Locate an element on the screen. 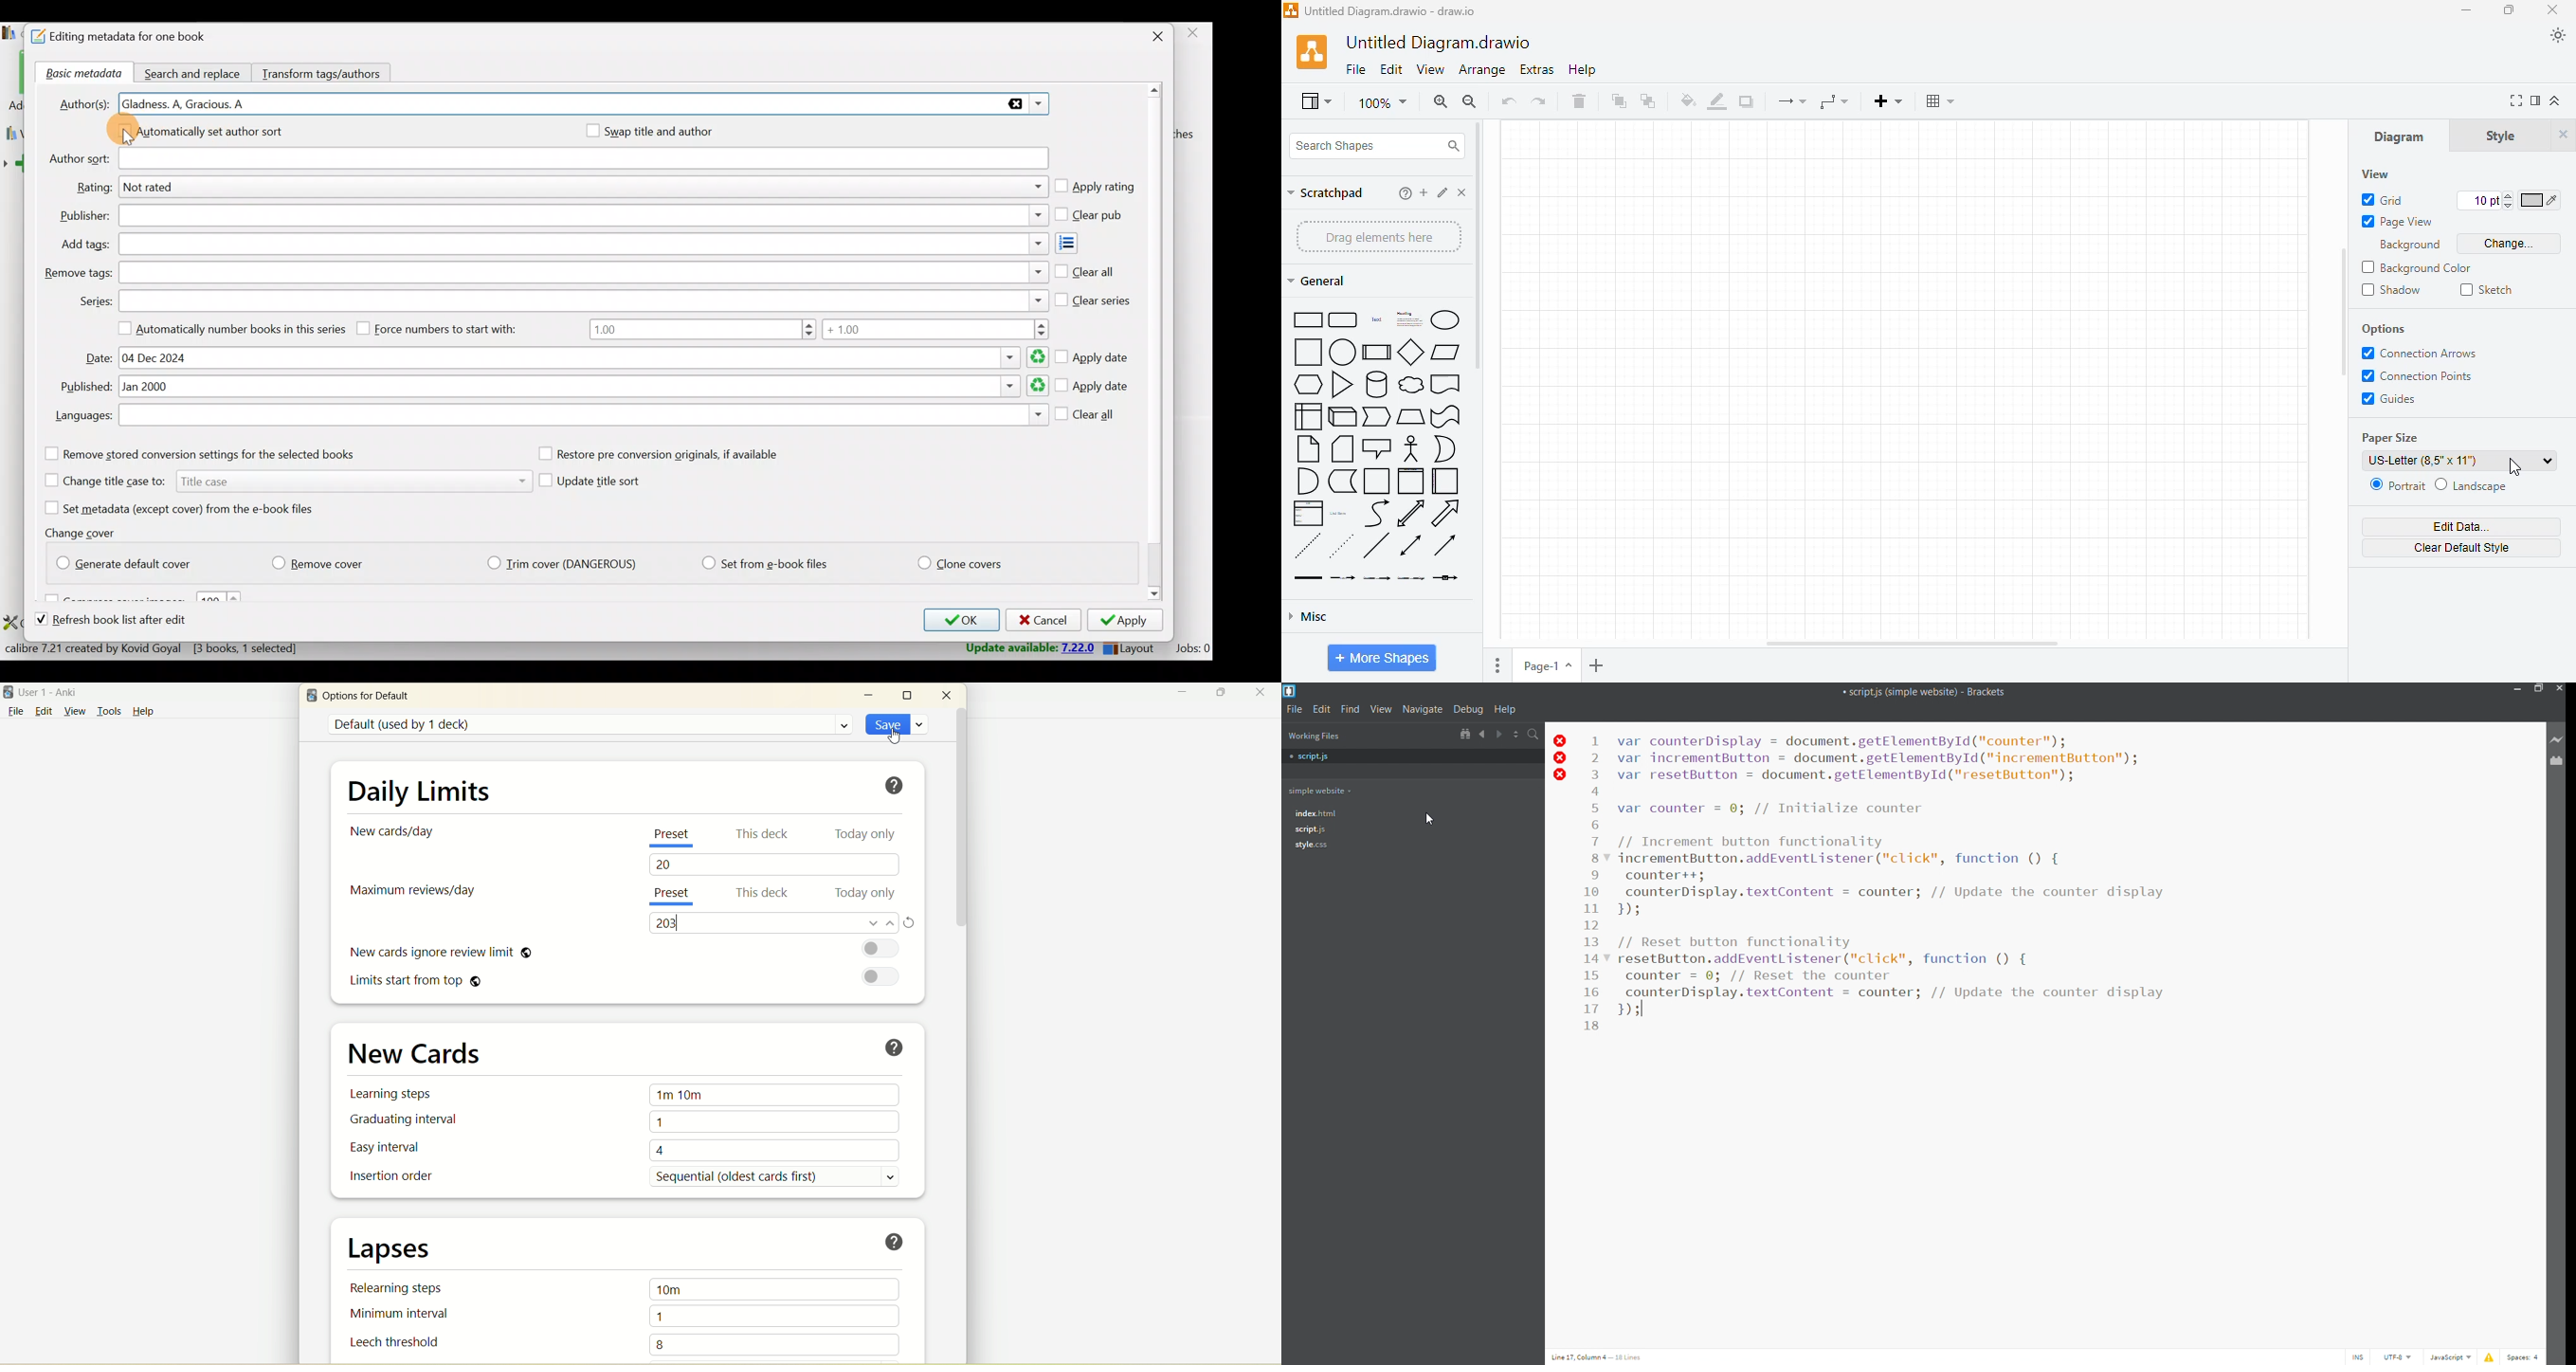 Image resolution: width=2576 pixels, height=1372 pixels. change is located at coordinates (2510, 244).